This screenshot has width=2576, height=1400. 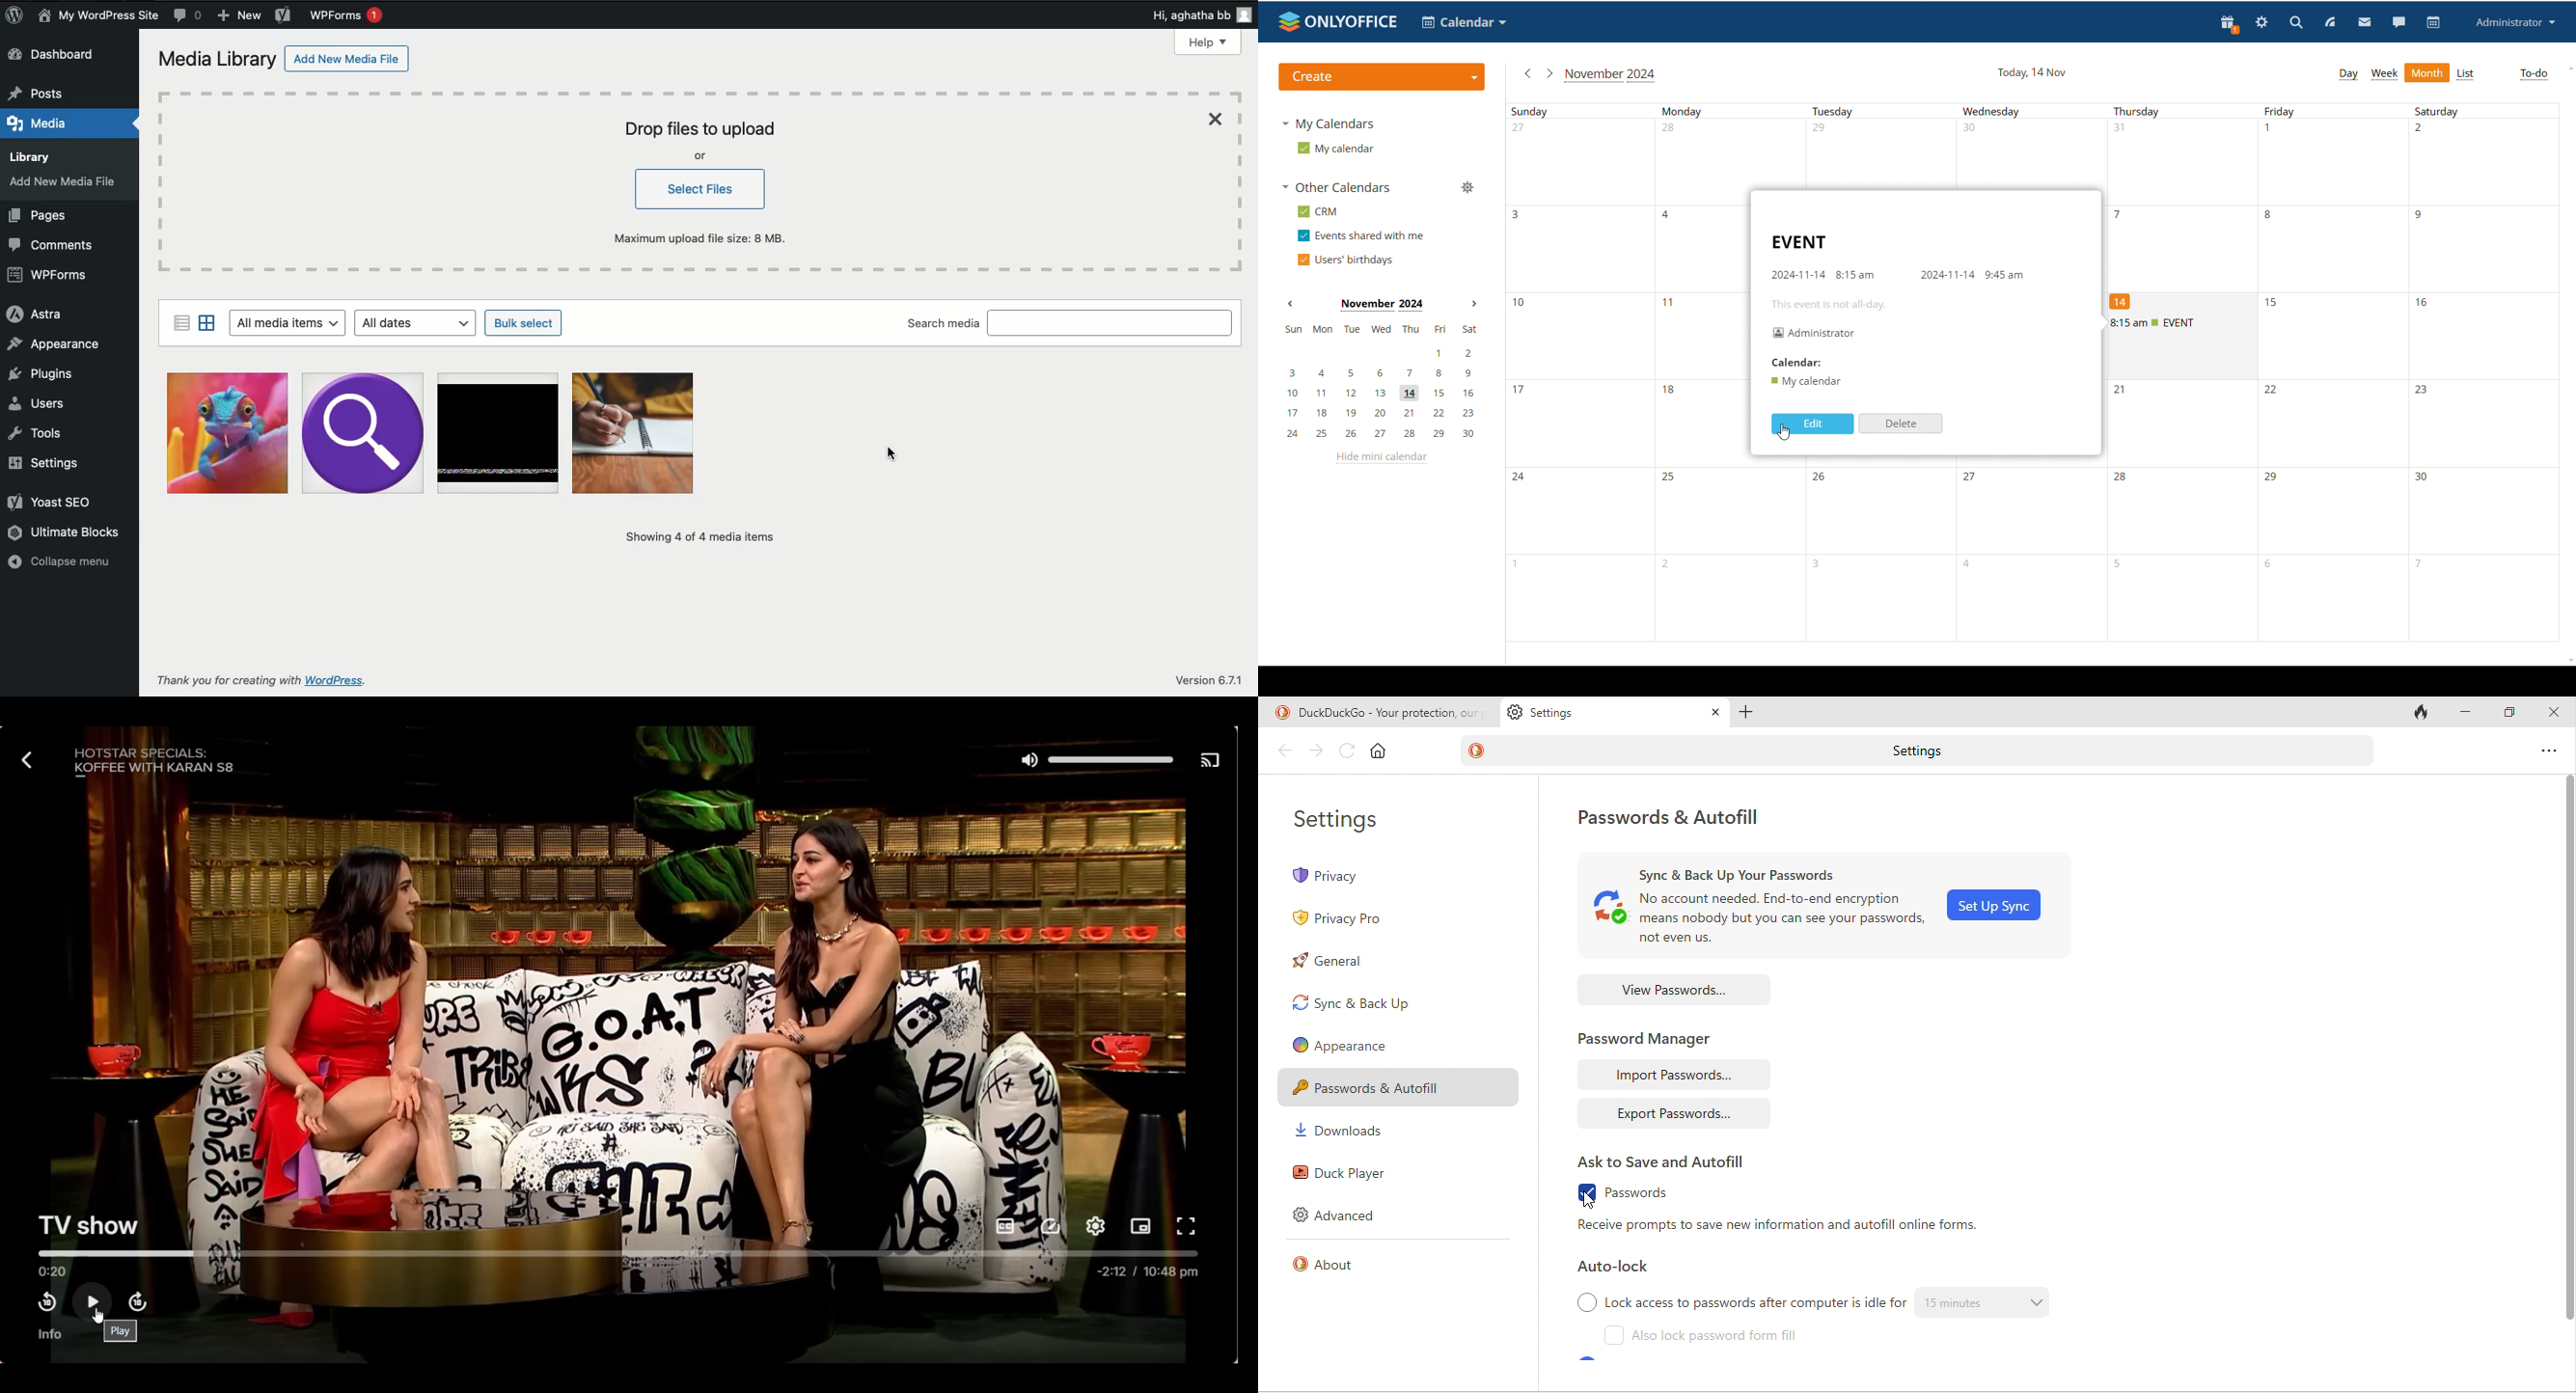 I want to click on Posts, so click(x=41, y=89).